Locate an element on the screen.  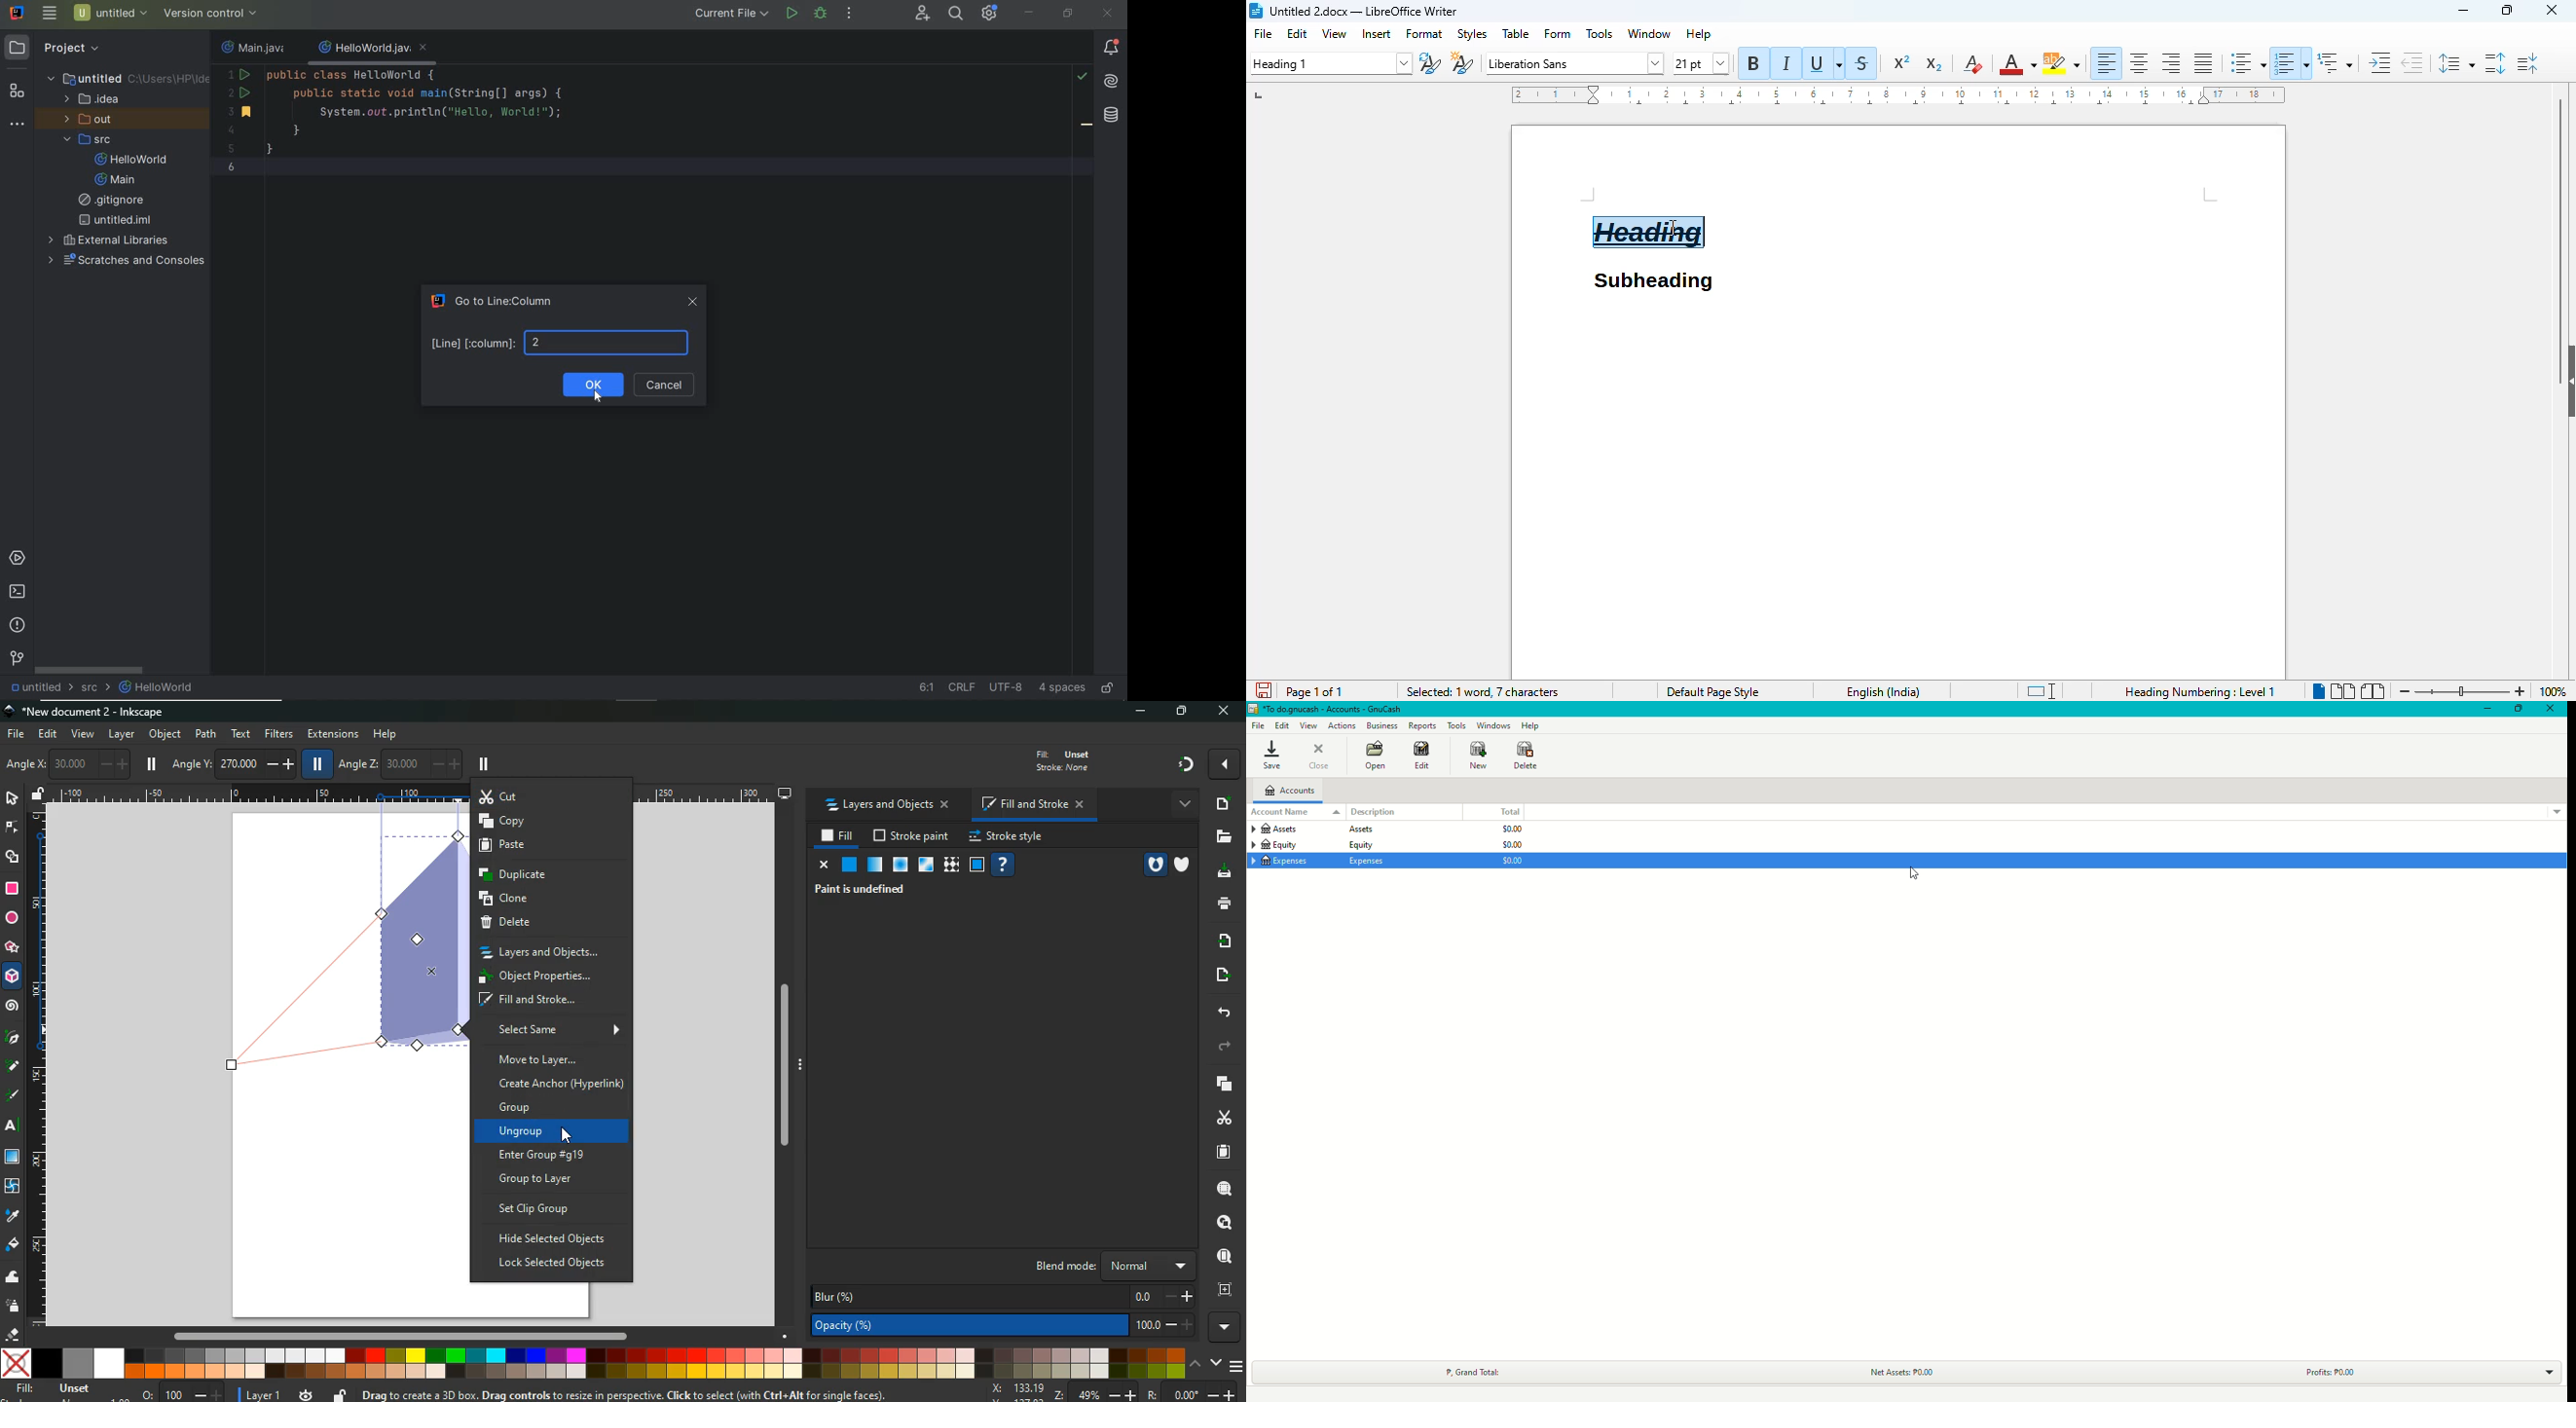
layers and objects is located at coordinates (887, 806).